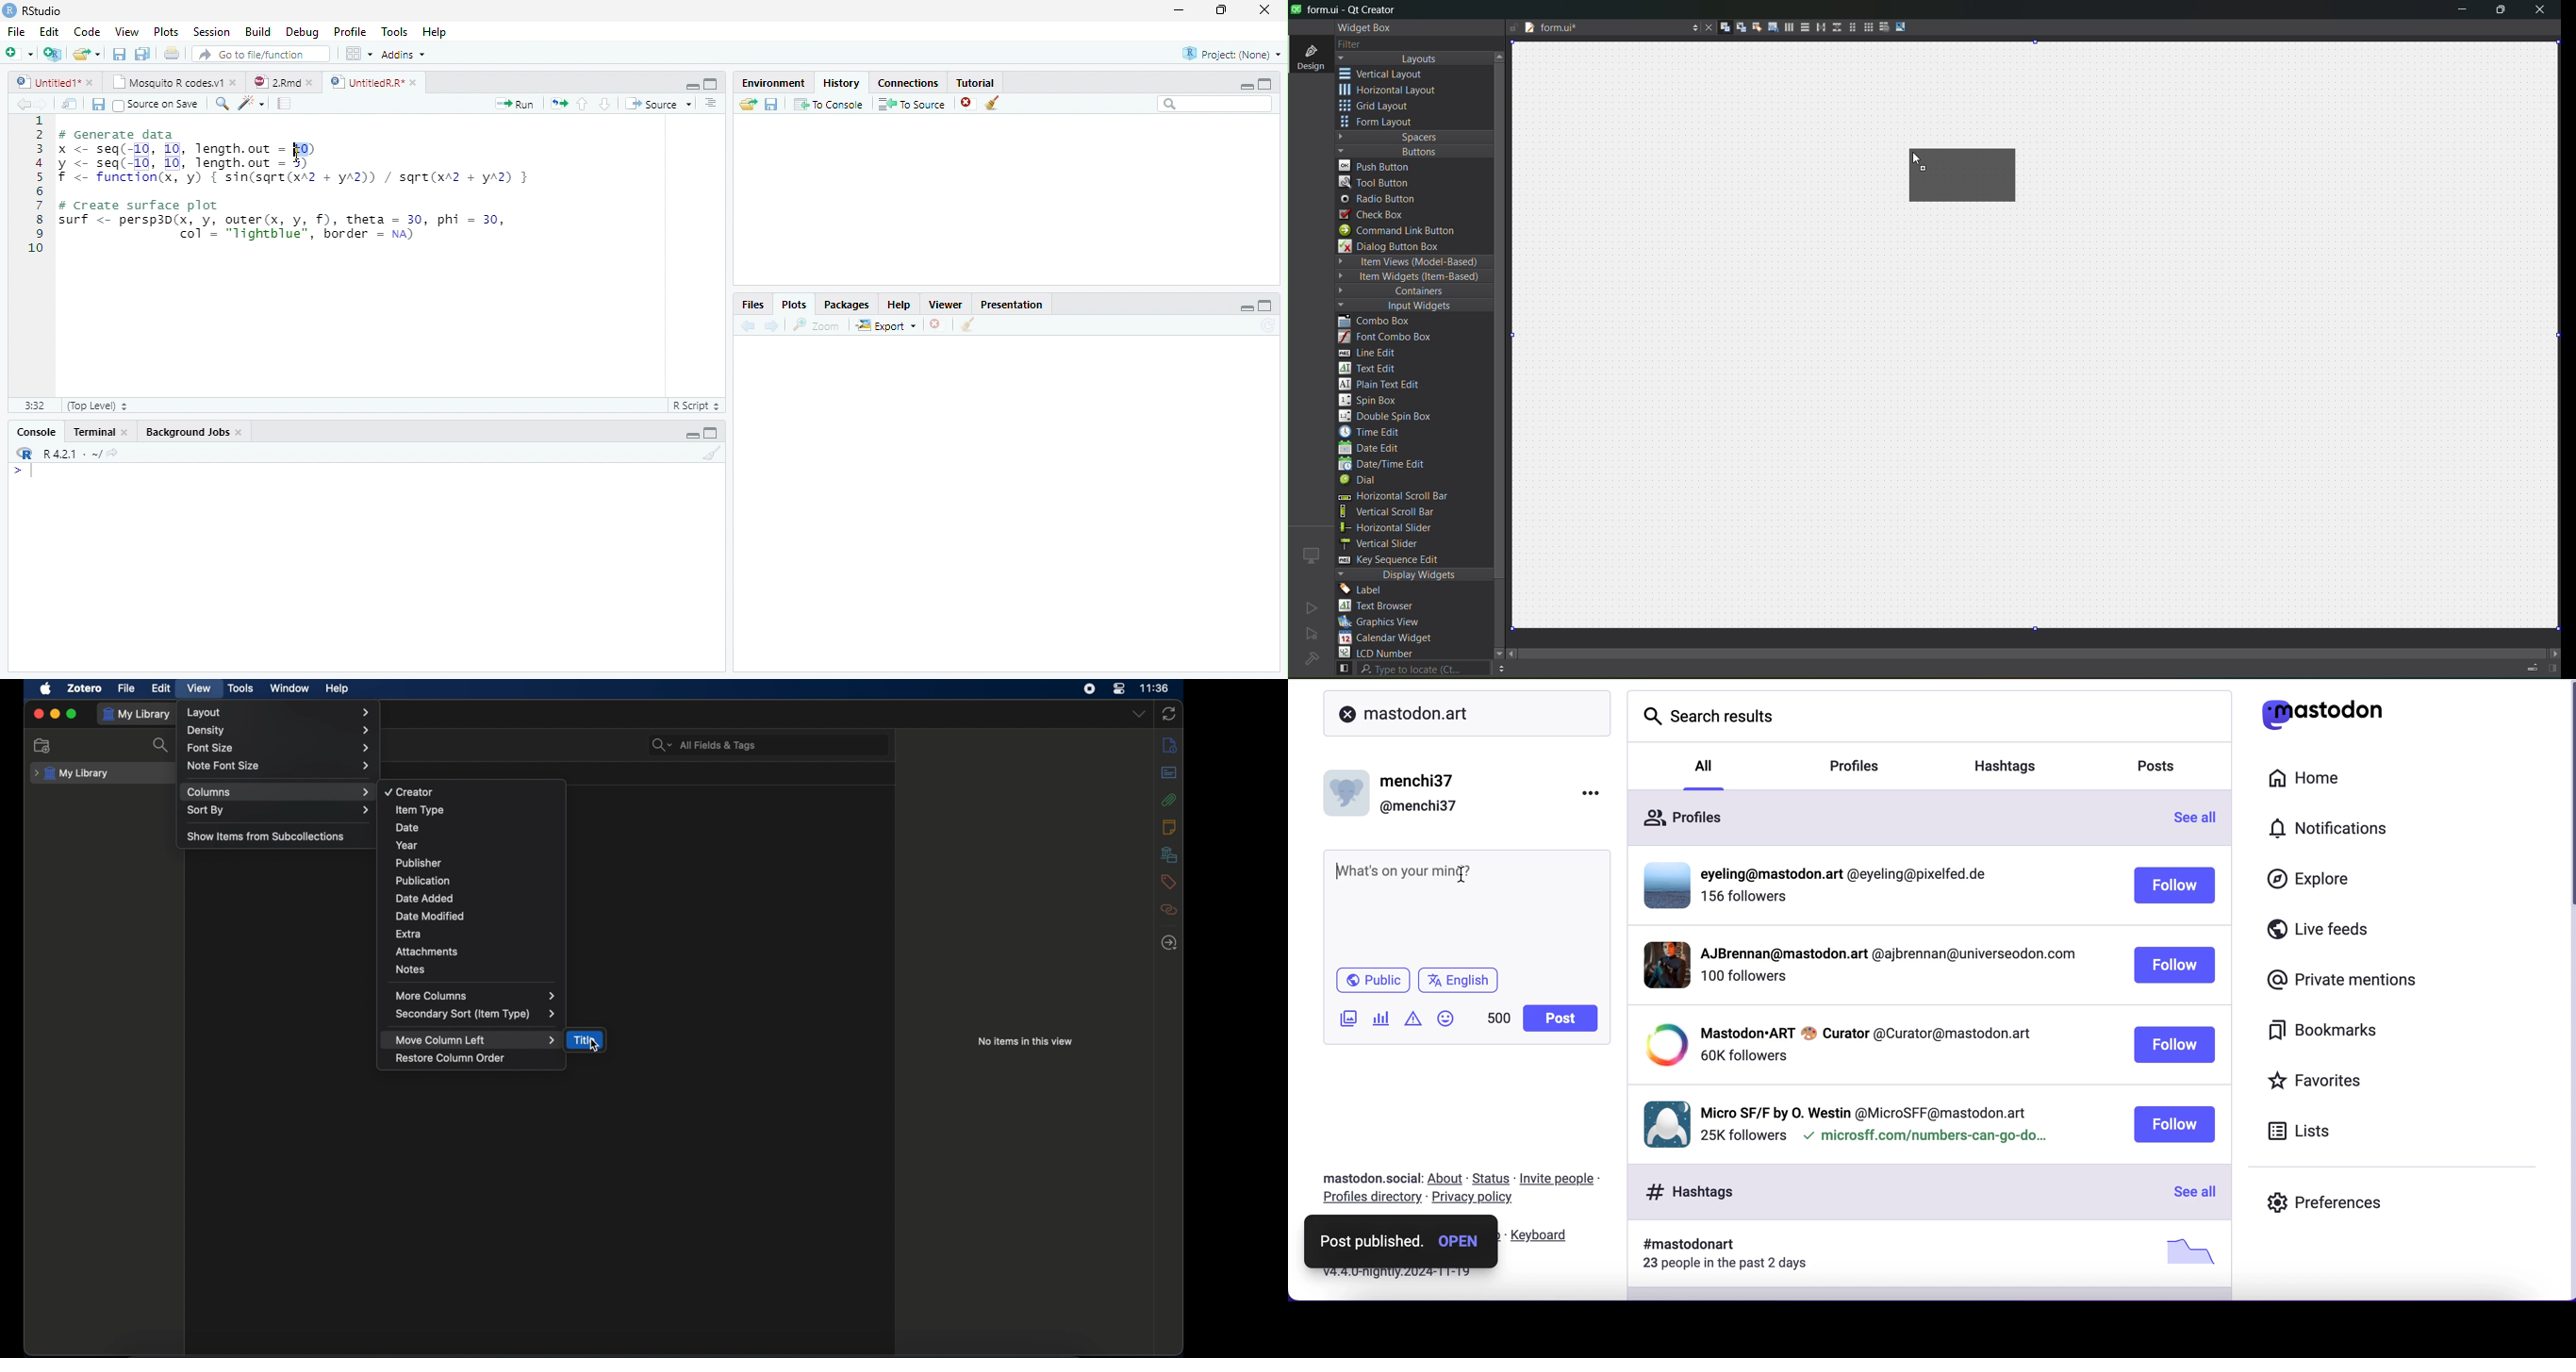  I want to click on Code, so click(86, 31).